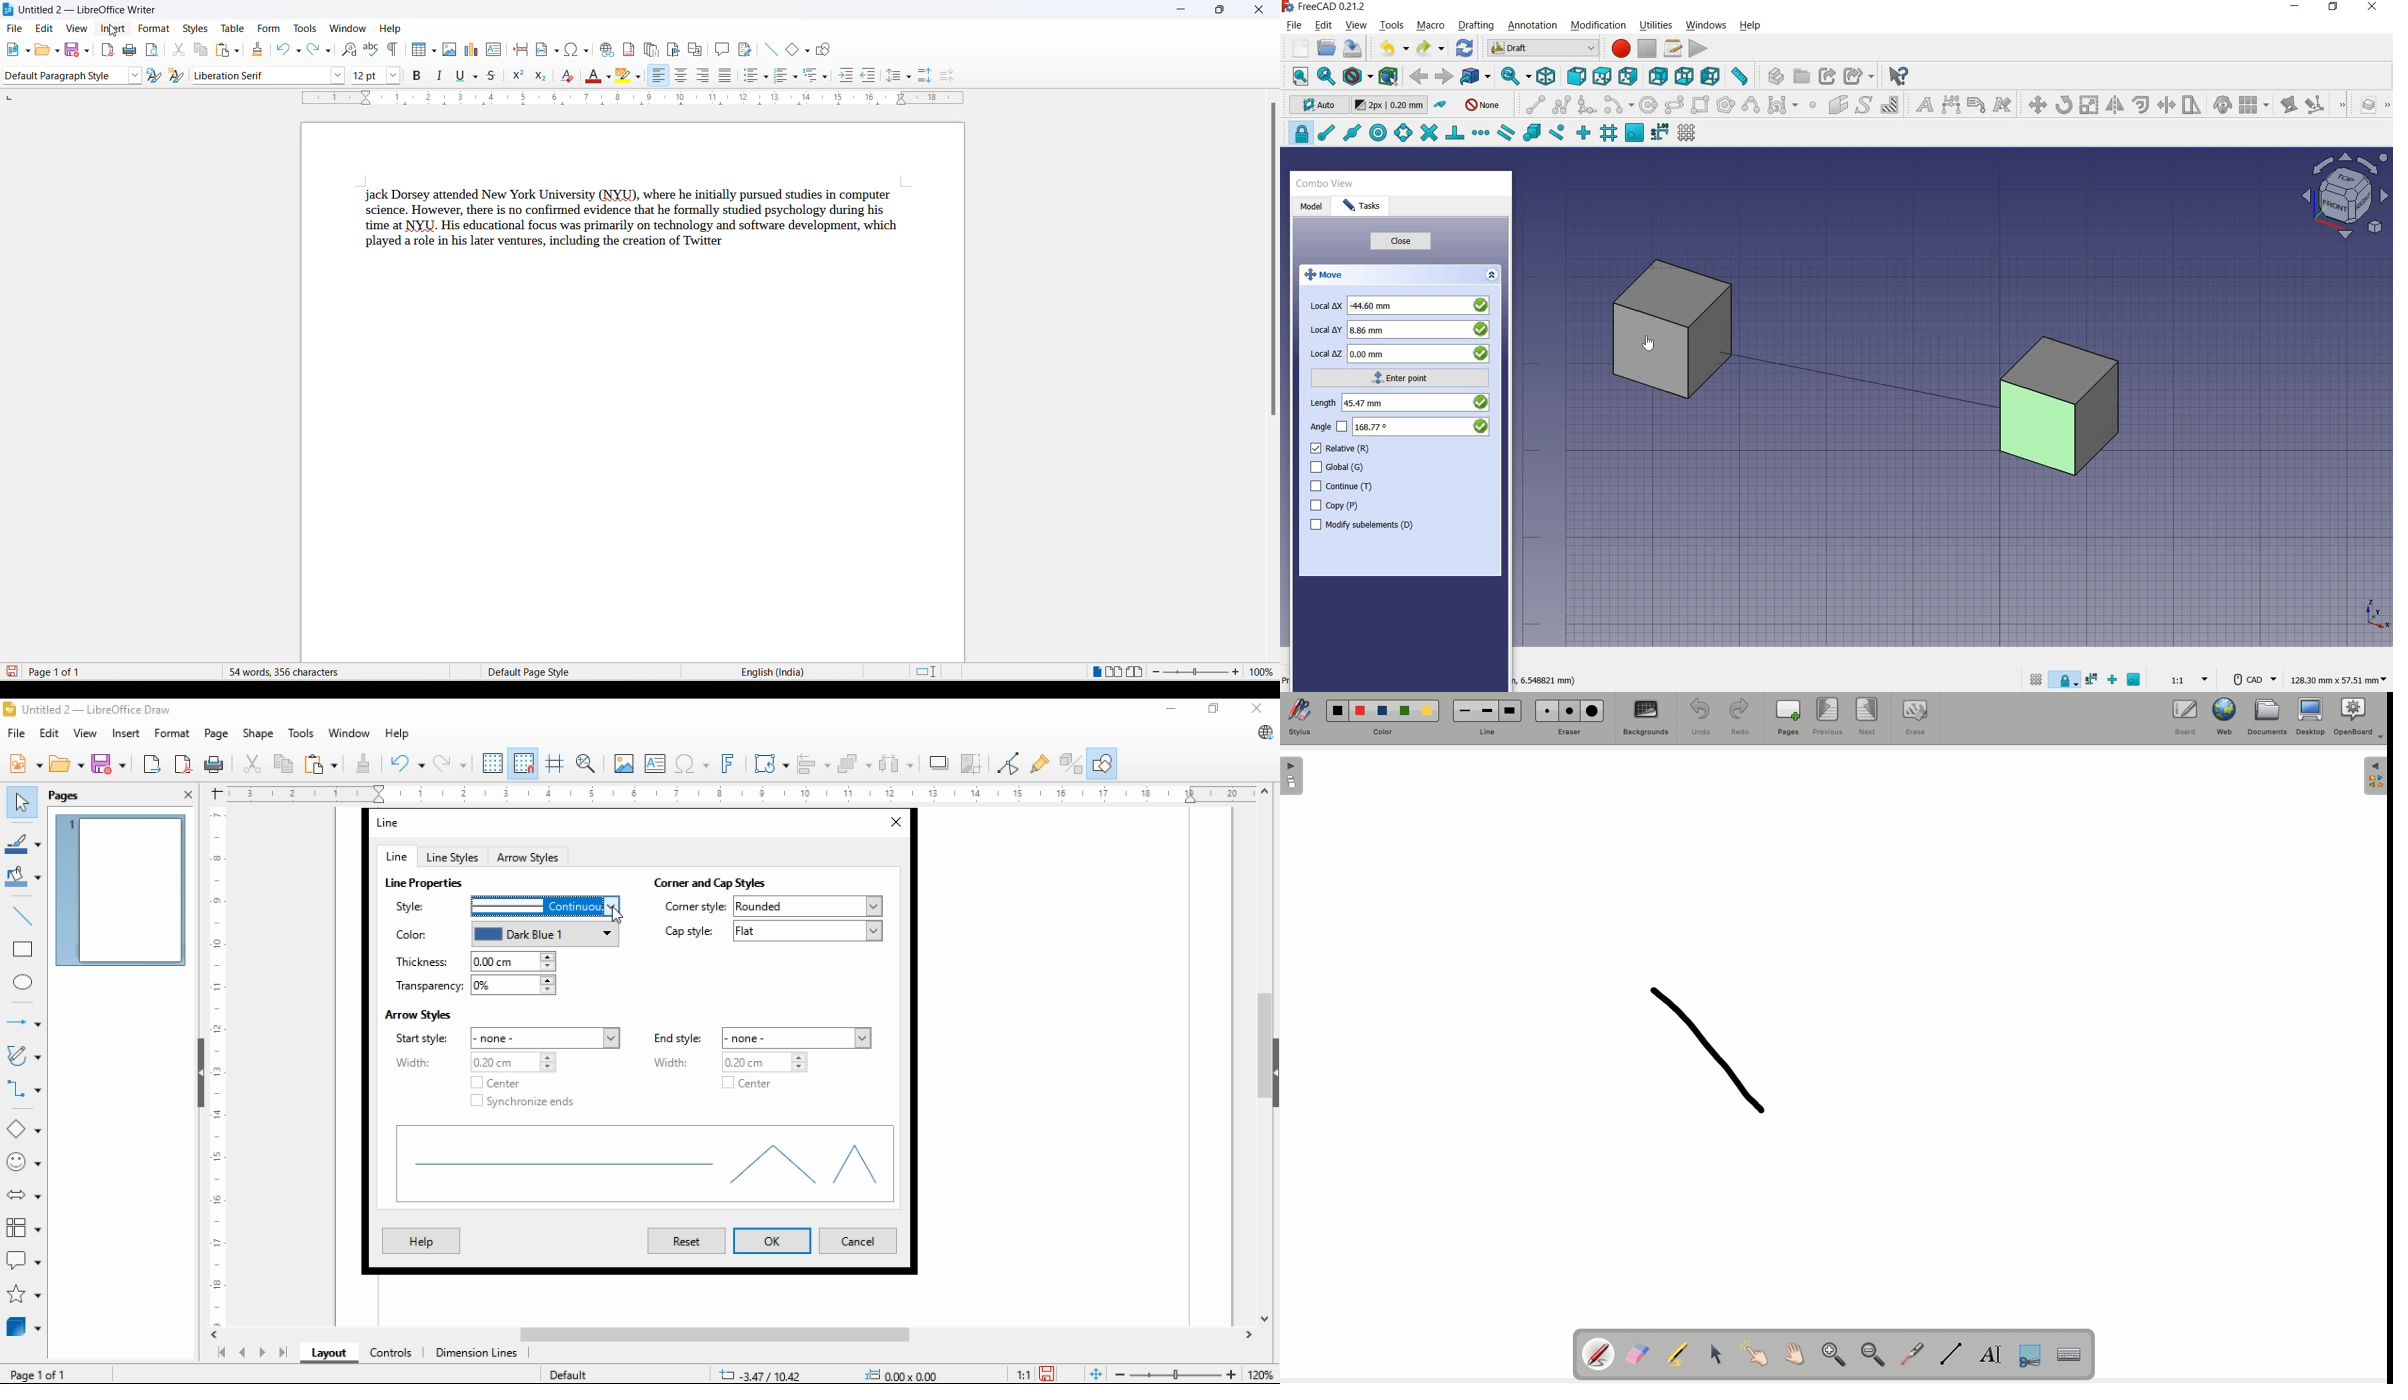 This screenshot has width=2408, height=1400. I want to click on snap perpendicular, so click(1456, 133).